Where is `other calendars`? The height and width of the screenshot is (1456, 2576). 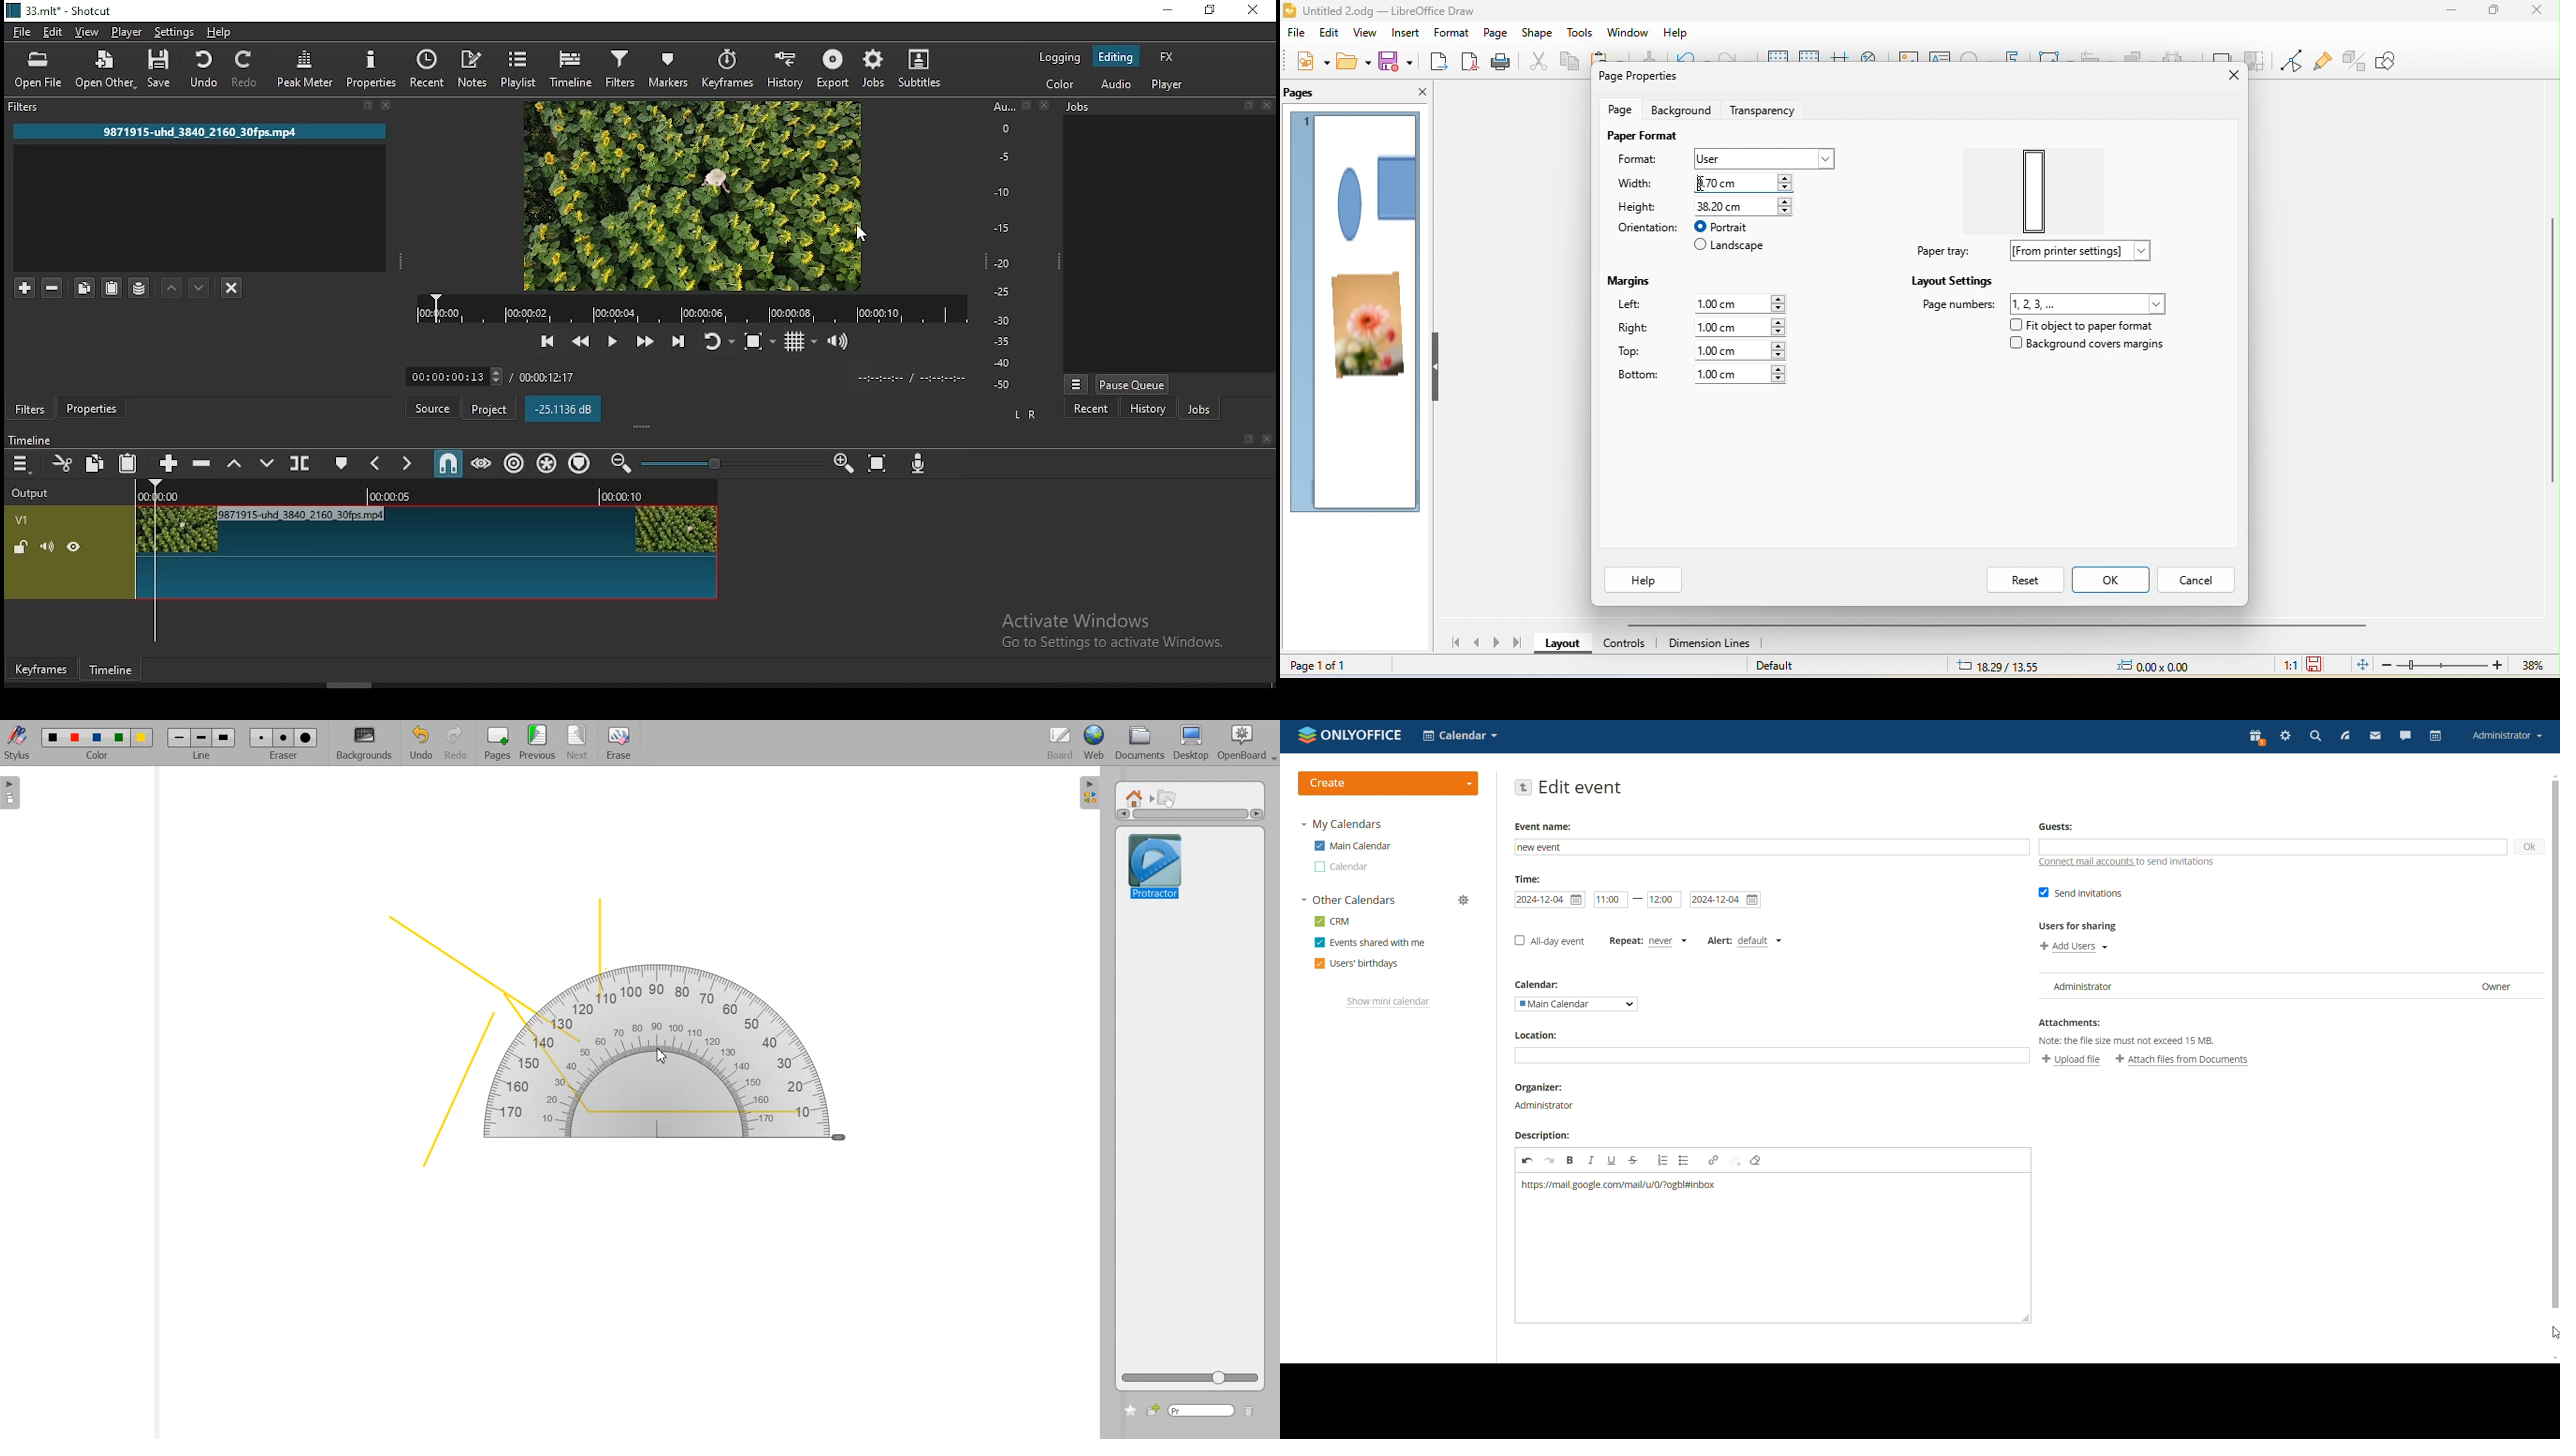 other calendars is located at coordinates (1349, 901).